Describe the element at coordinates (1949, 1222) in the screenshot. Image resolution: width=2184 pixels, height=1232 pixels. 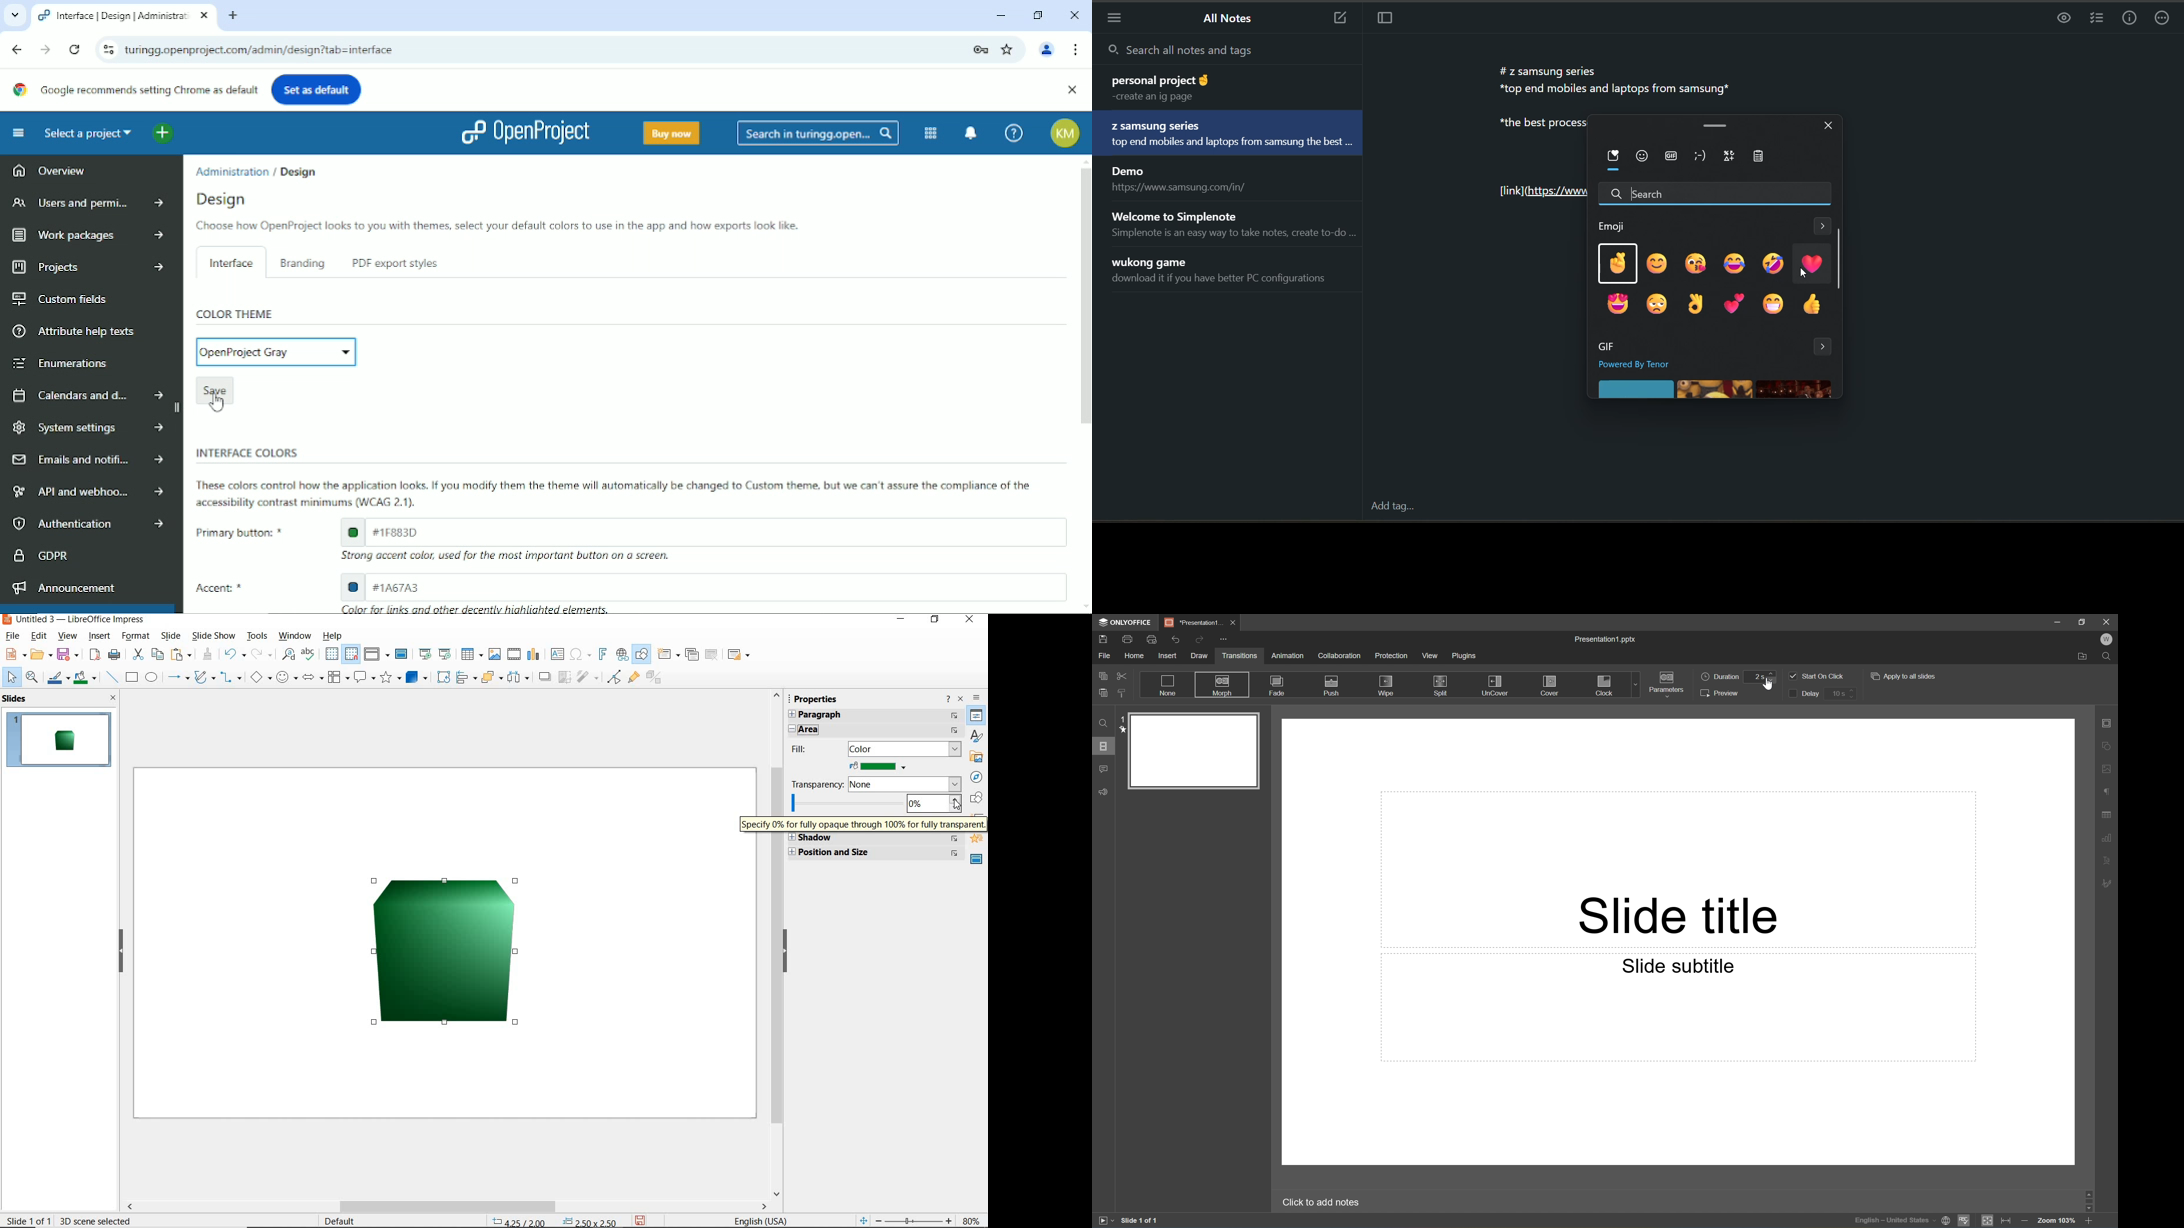
I see `Set document language` at that location.